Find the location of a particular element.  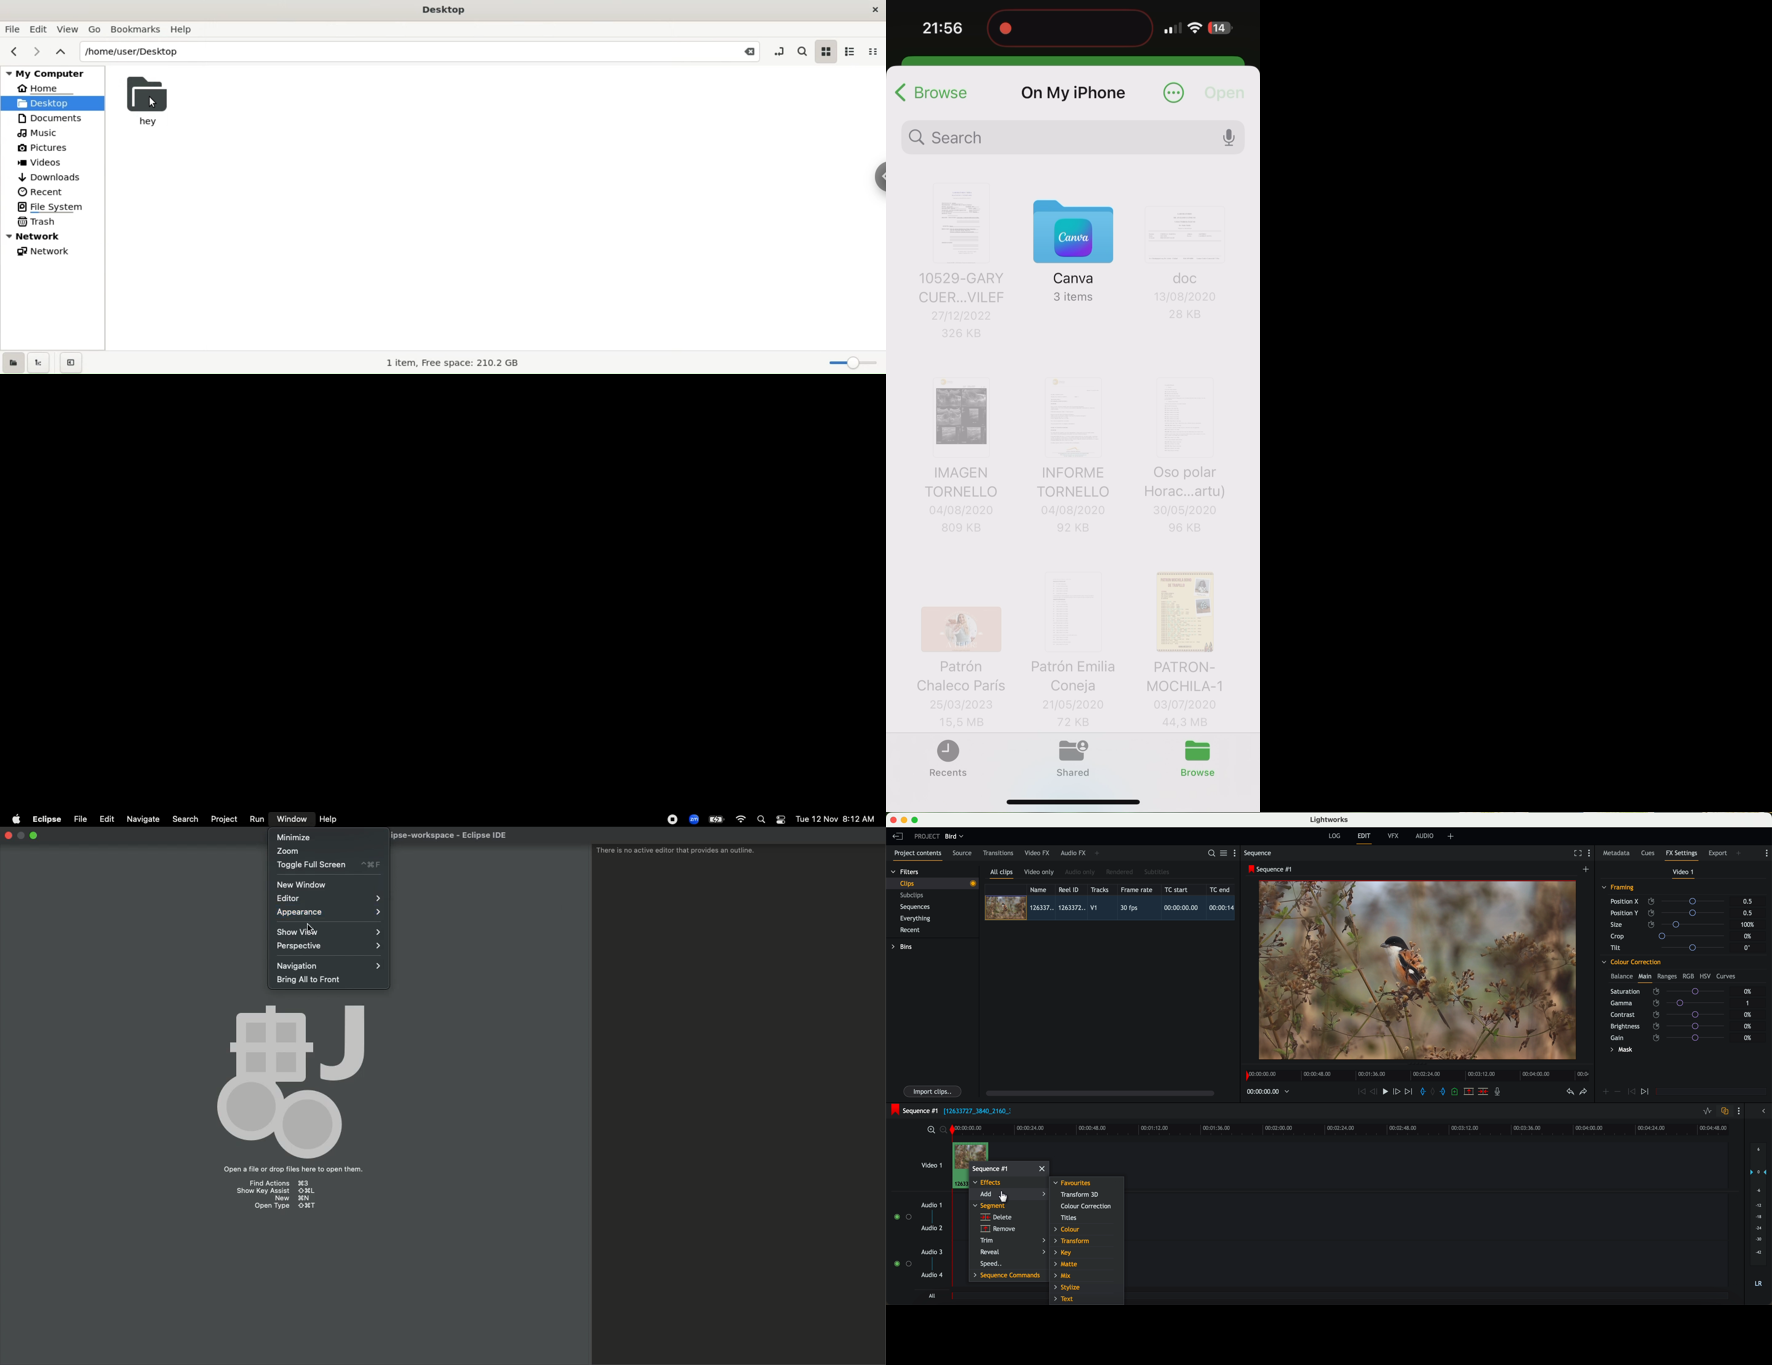

browse is located at coordinates (934, 92).